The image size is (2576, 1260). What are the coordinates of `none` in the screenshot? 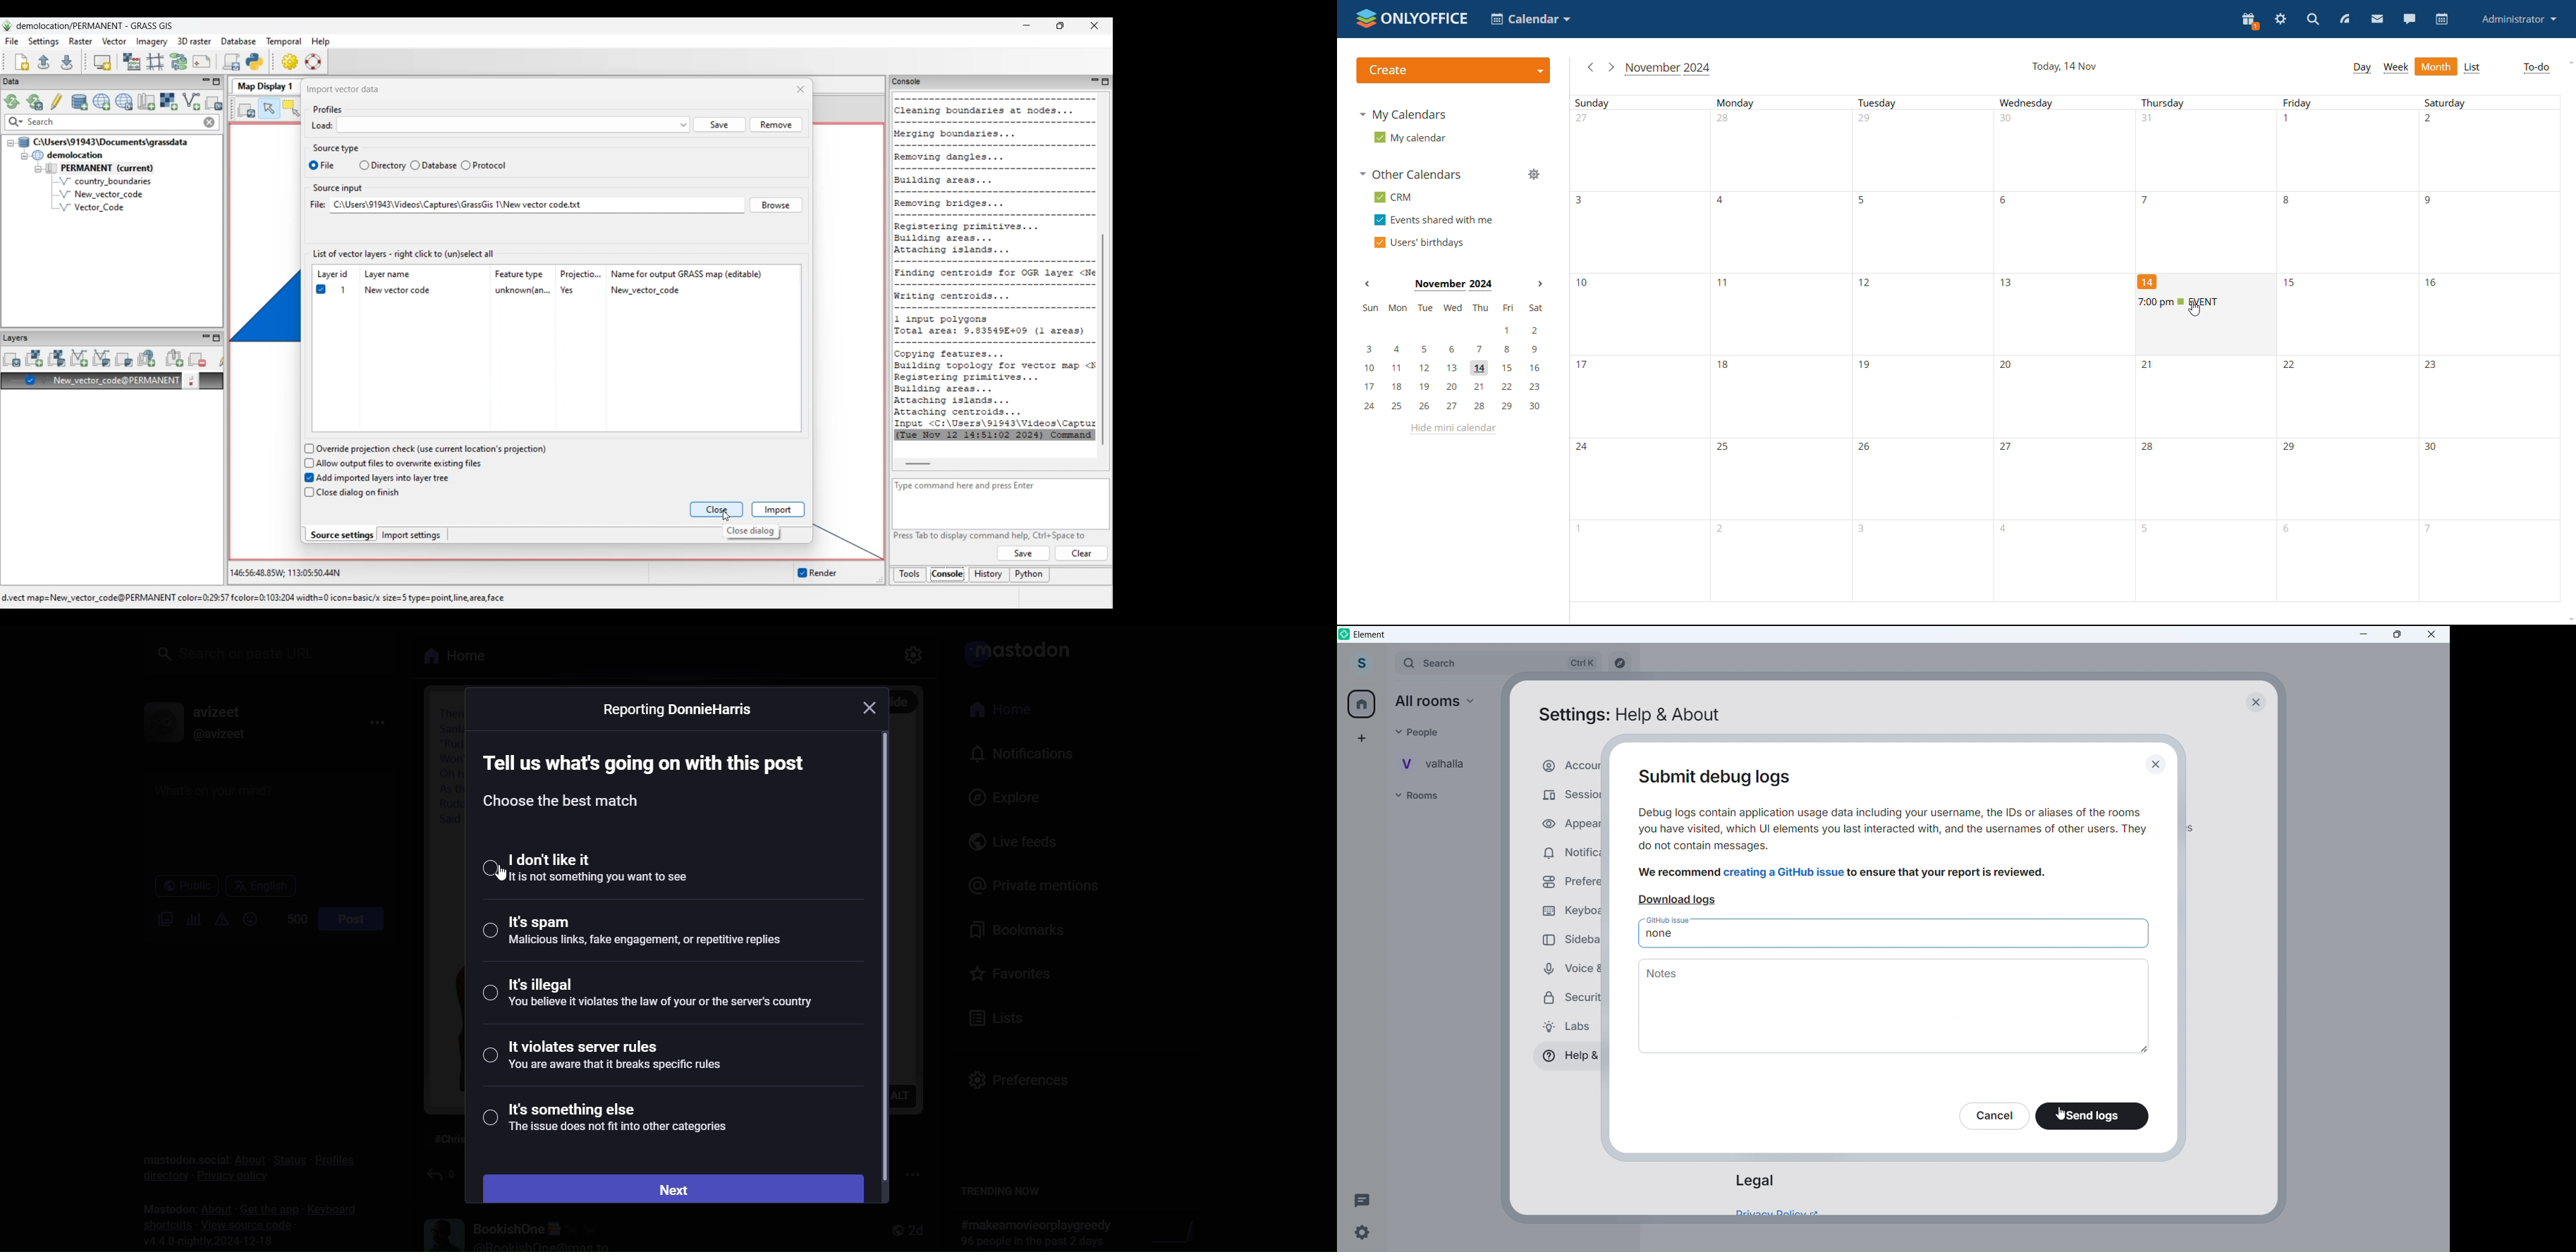 It's located at (1659, 934).